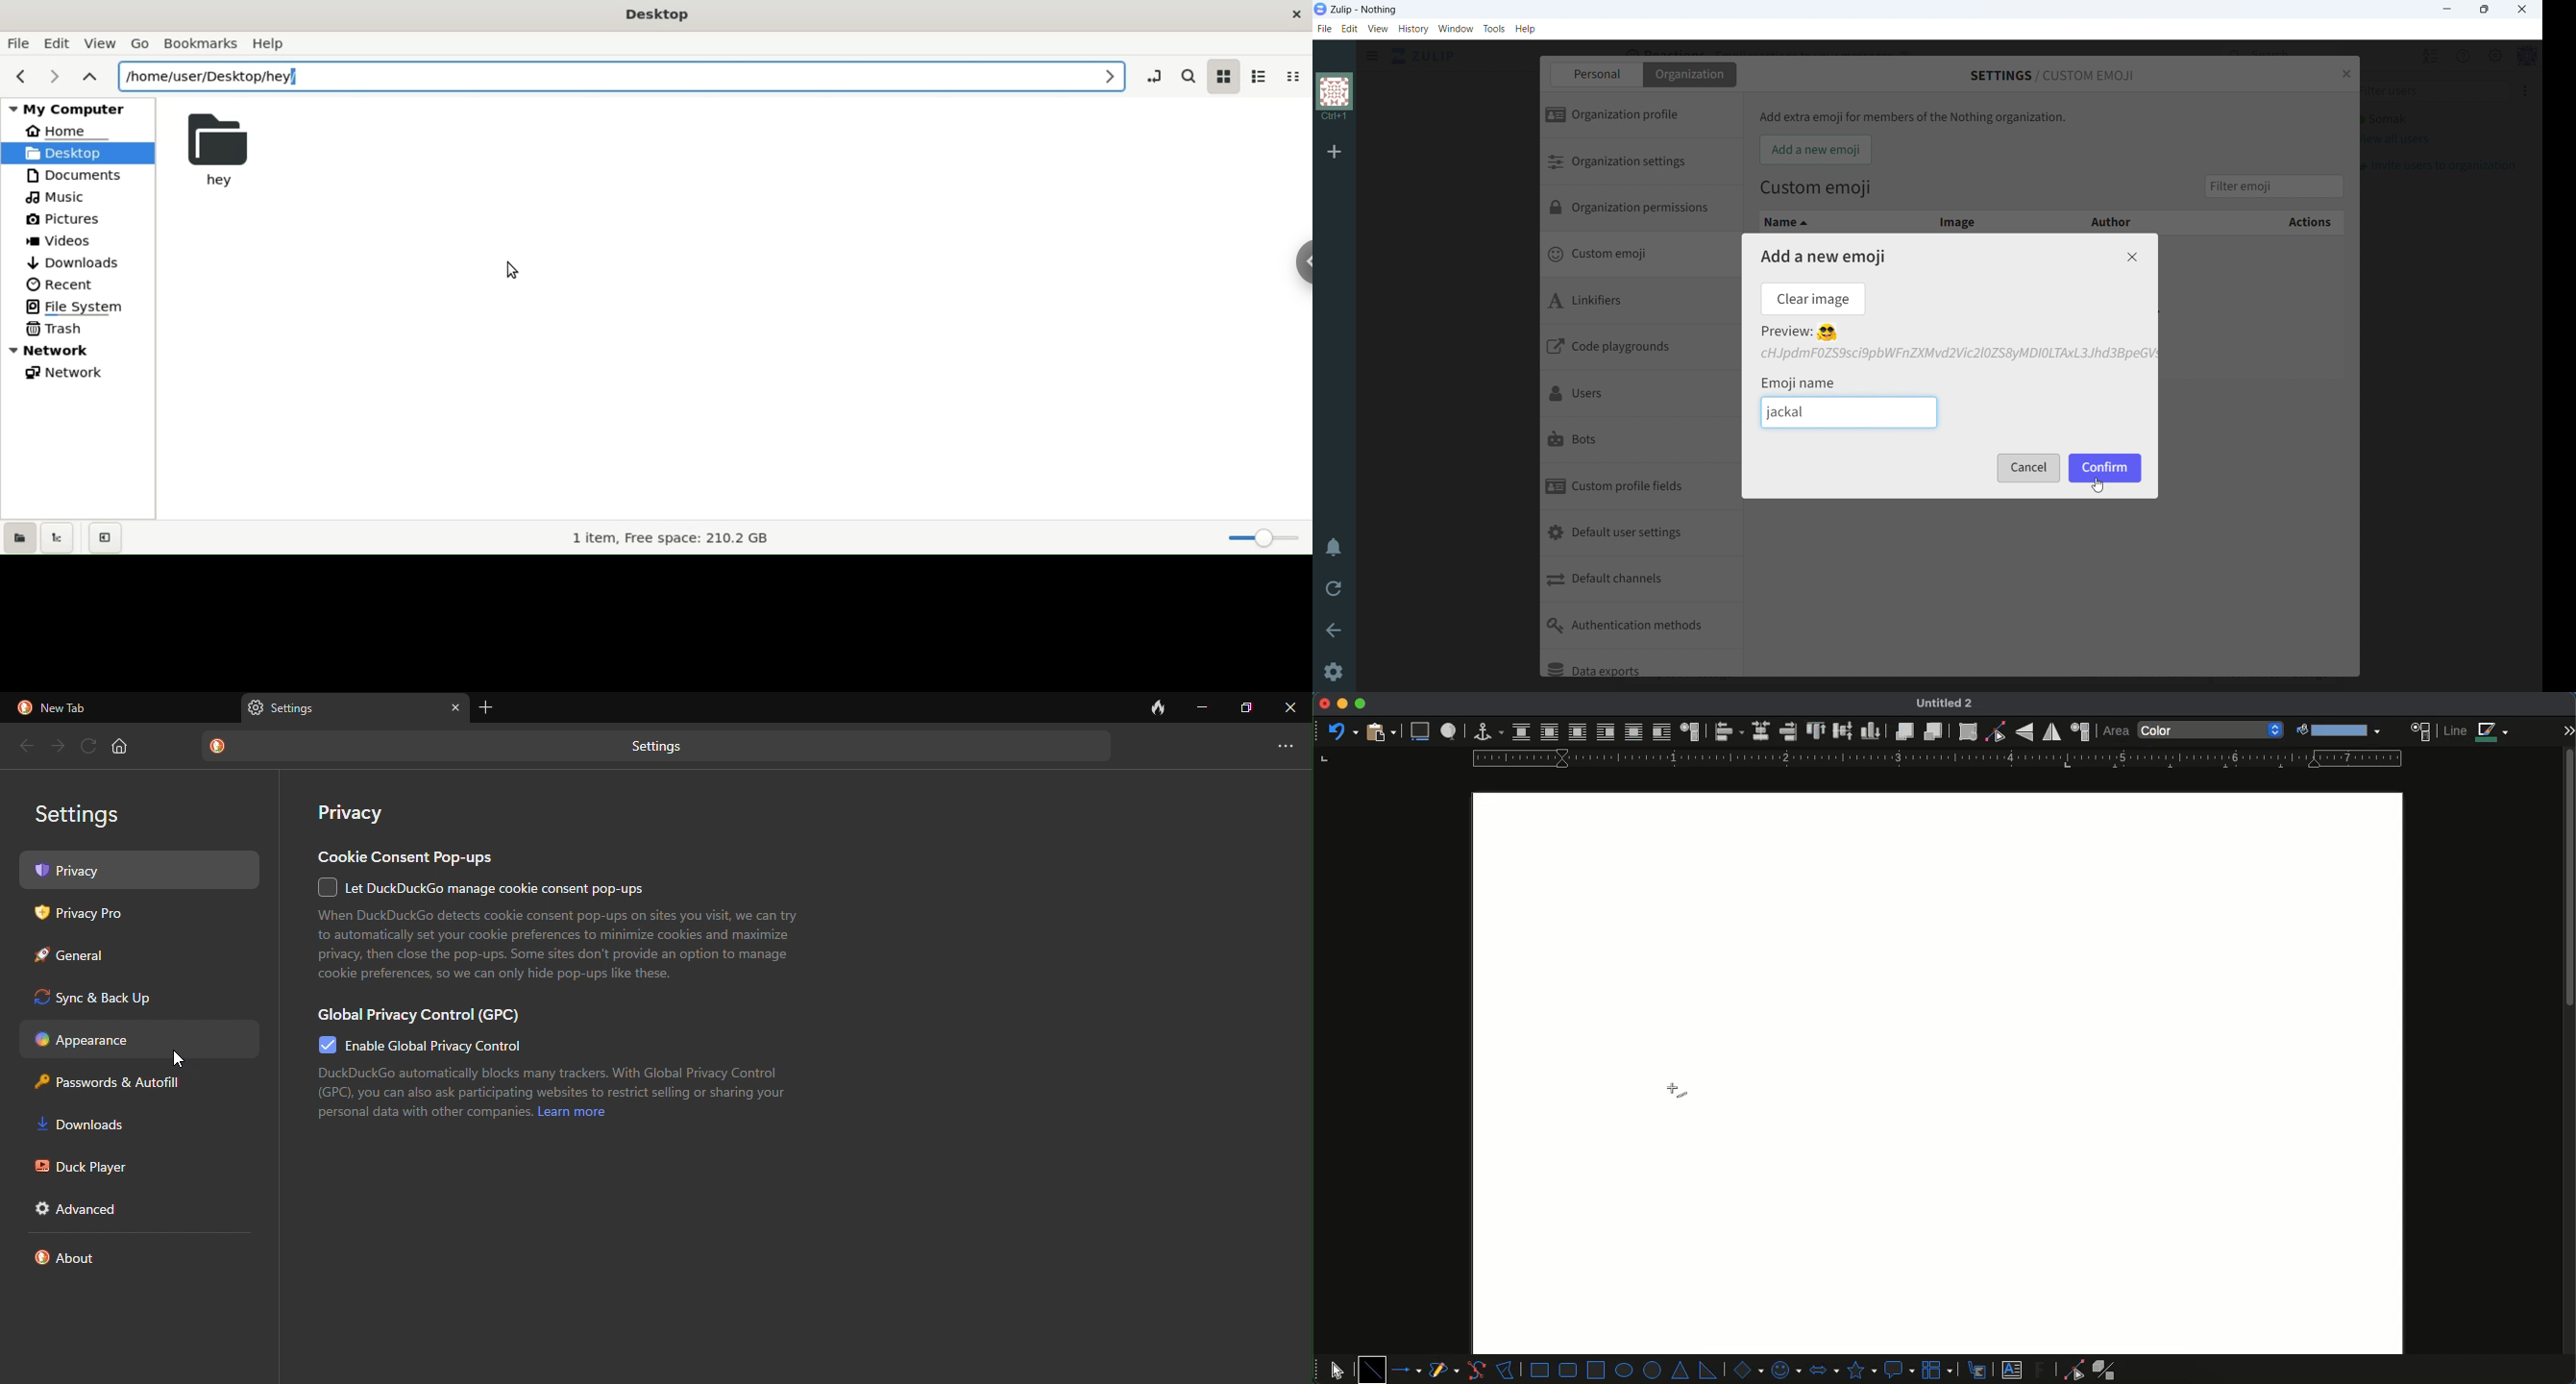  I want to click on isosceles triangle, so click(1682, 1371).